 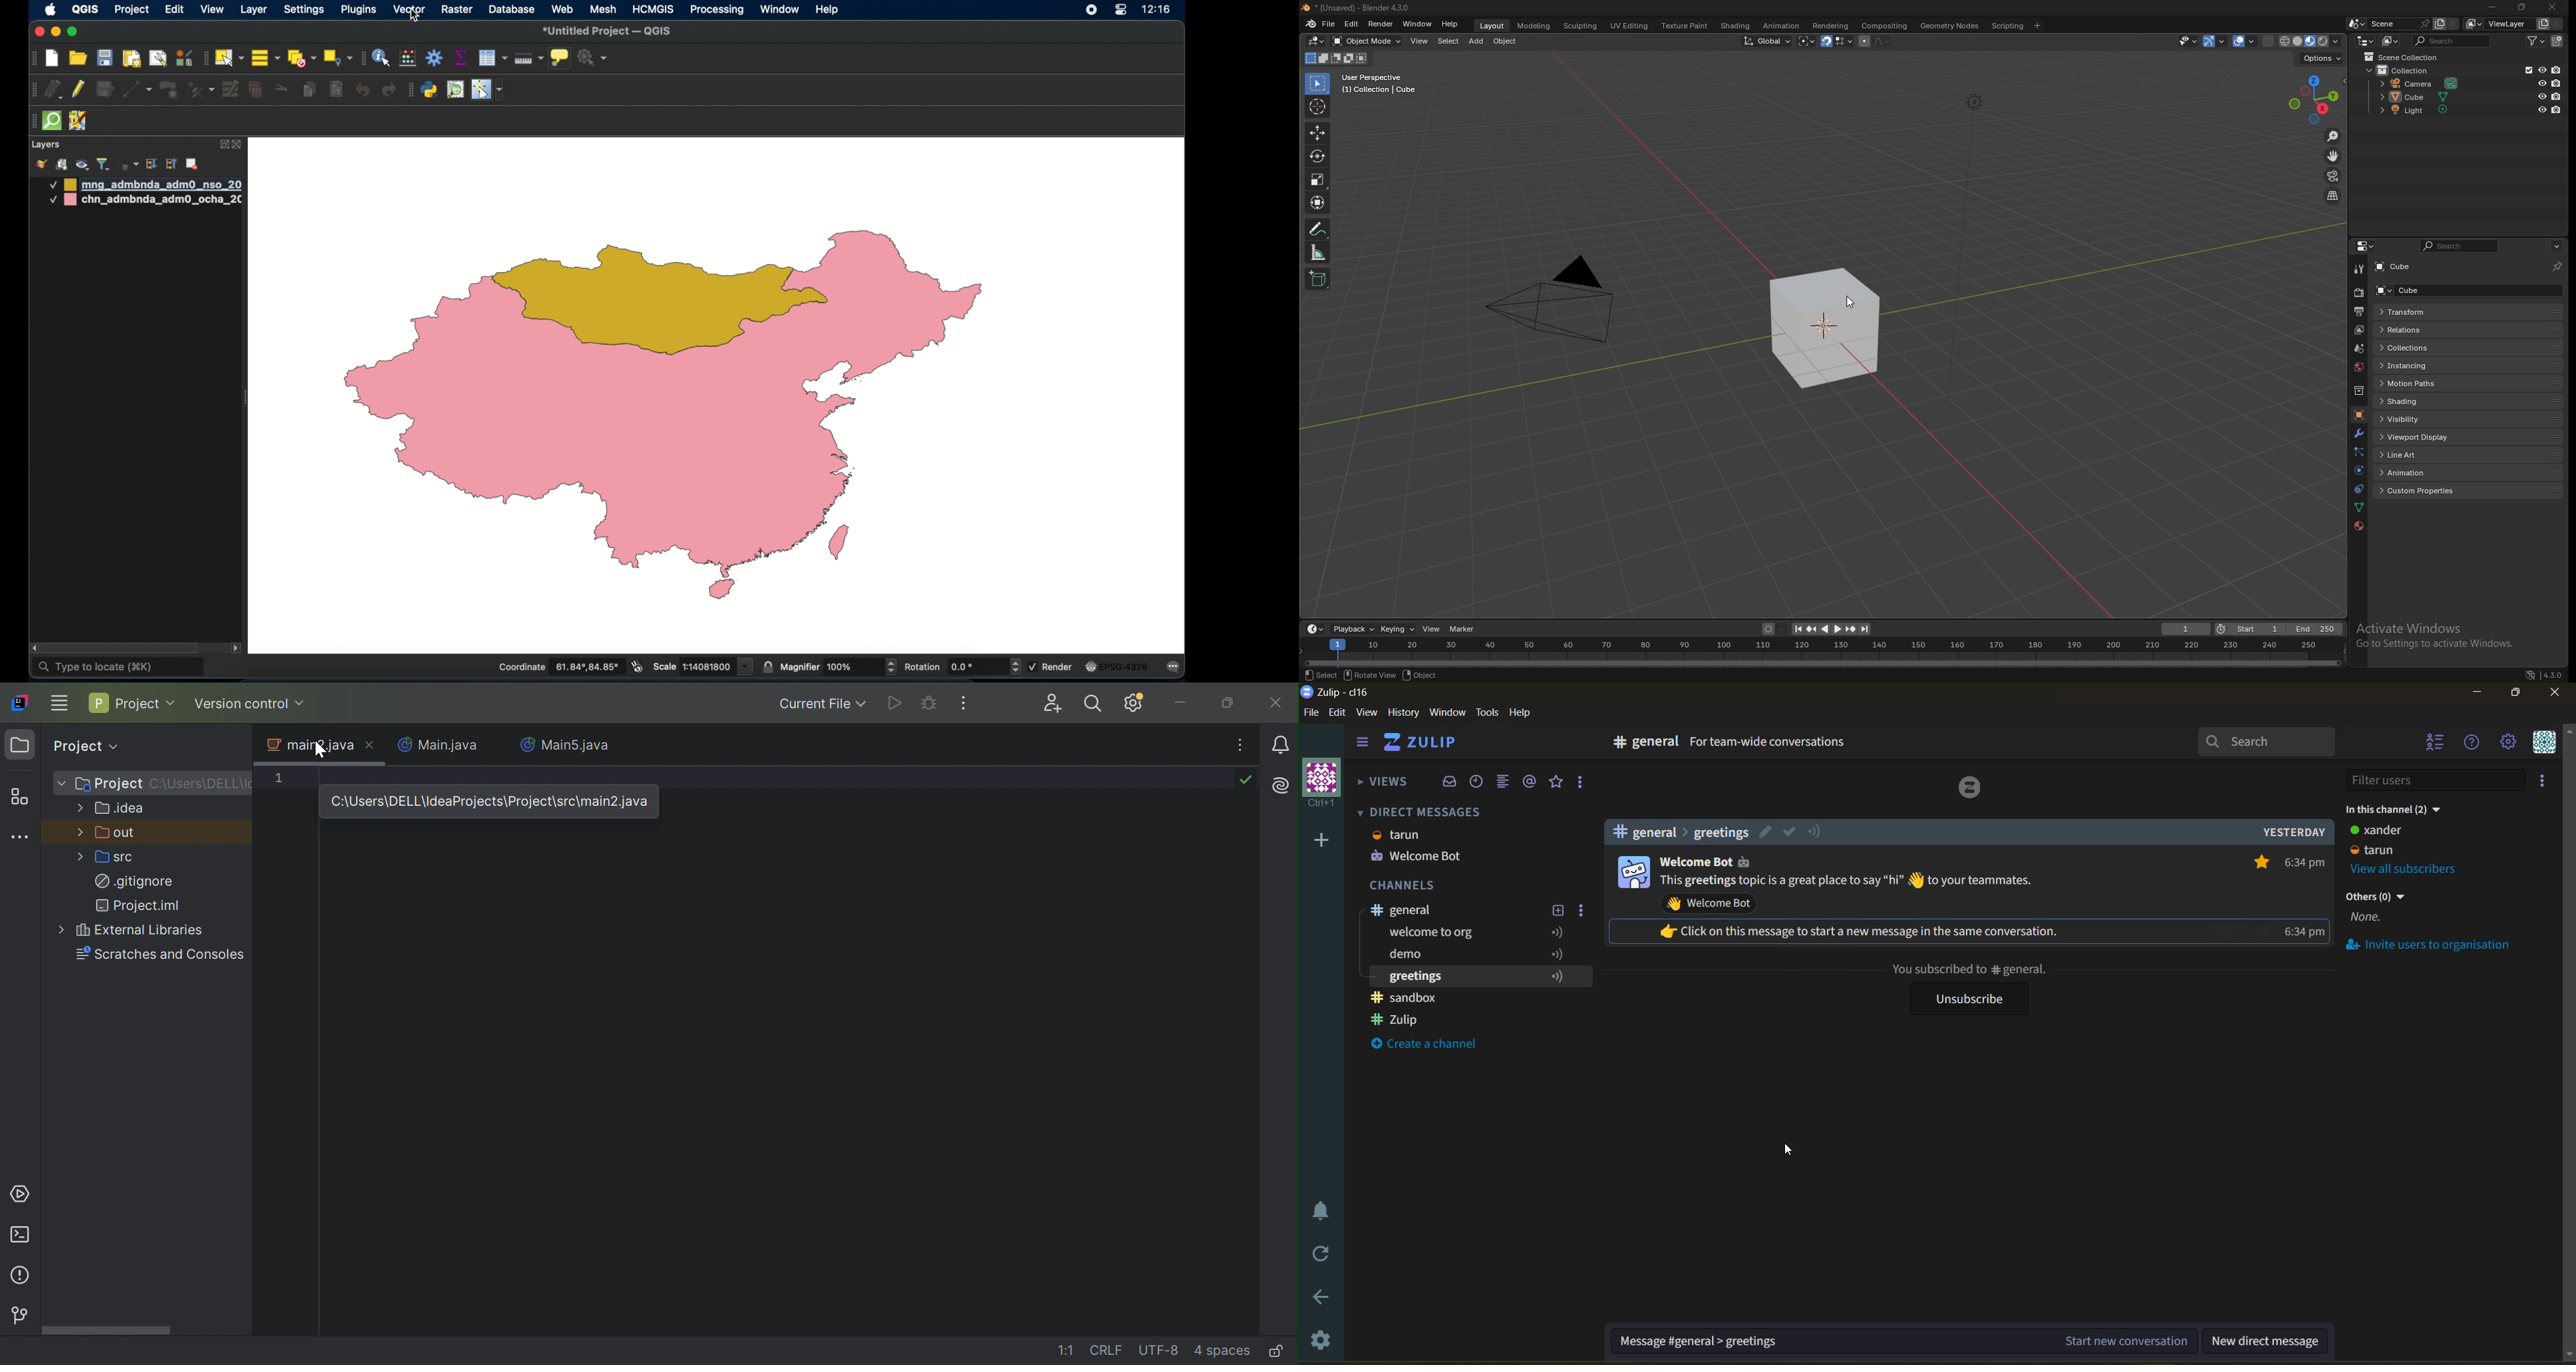 What do you see at coordinates (2517, 693) in the screenshot?
I see `maximize` at bounding box center [2517, 693].